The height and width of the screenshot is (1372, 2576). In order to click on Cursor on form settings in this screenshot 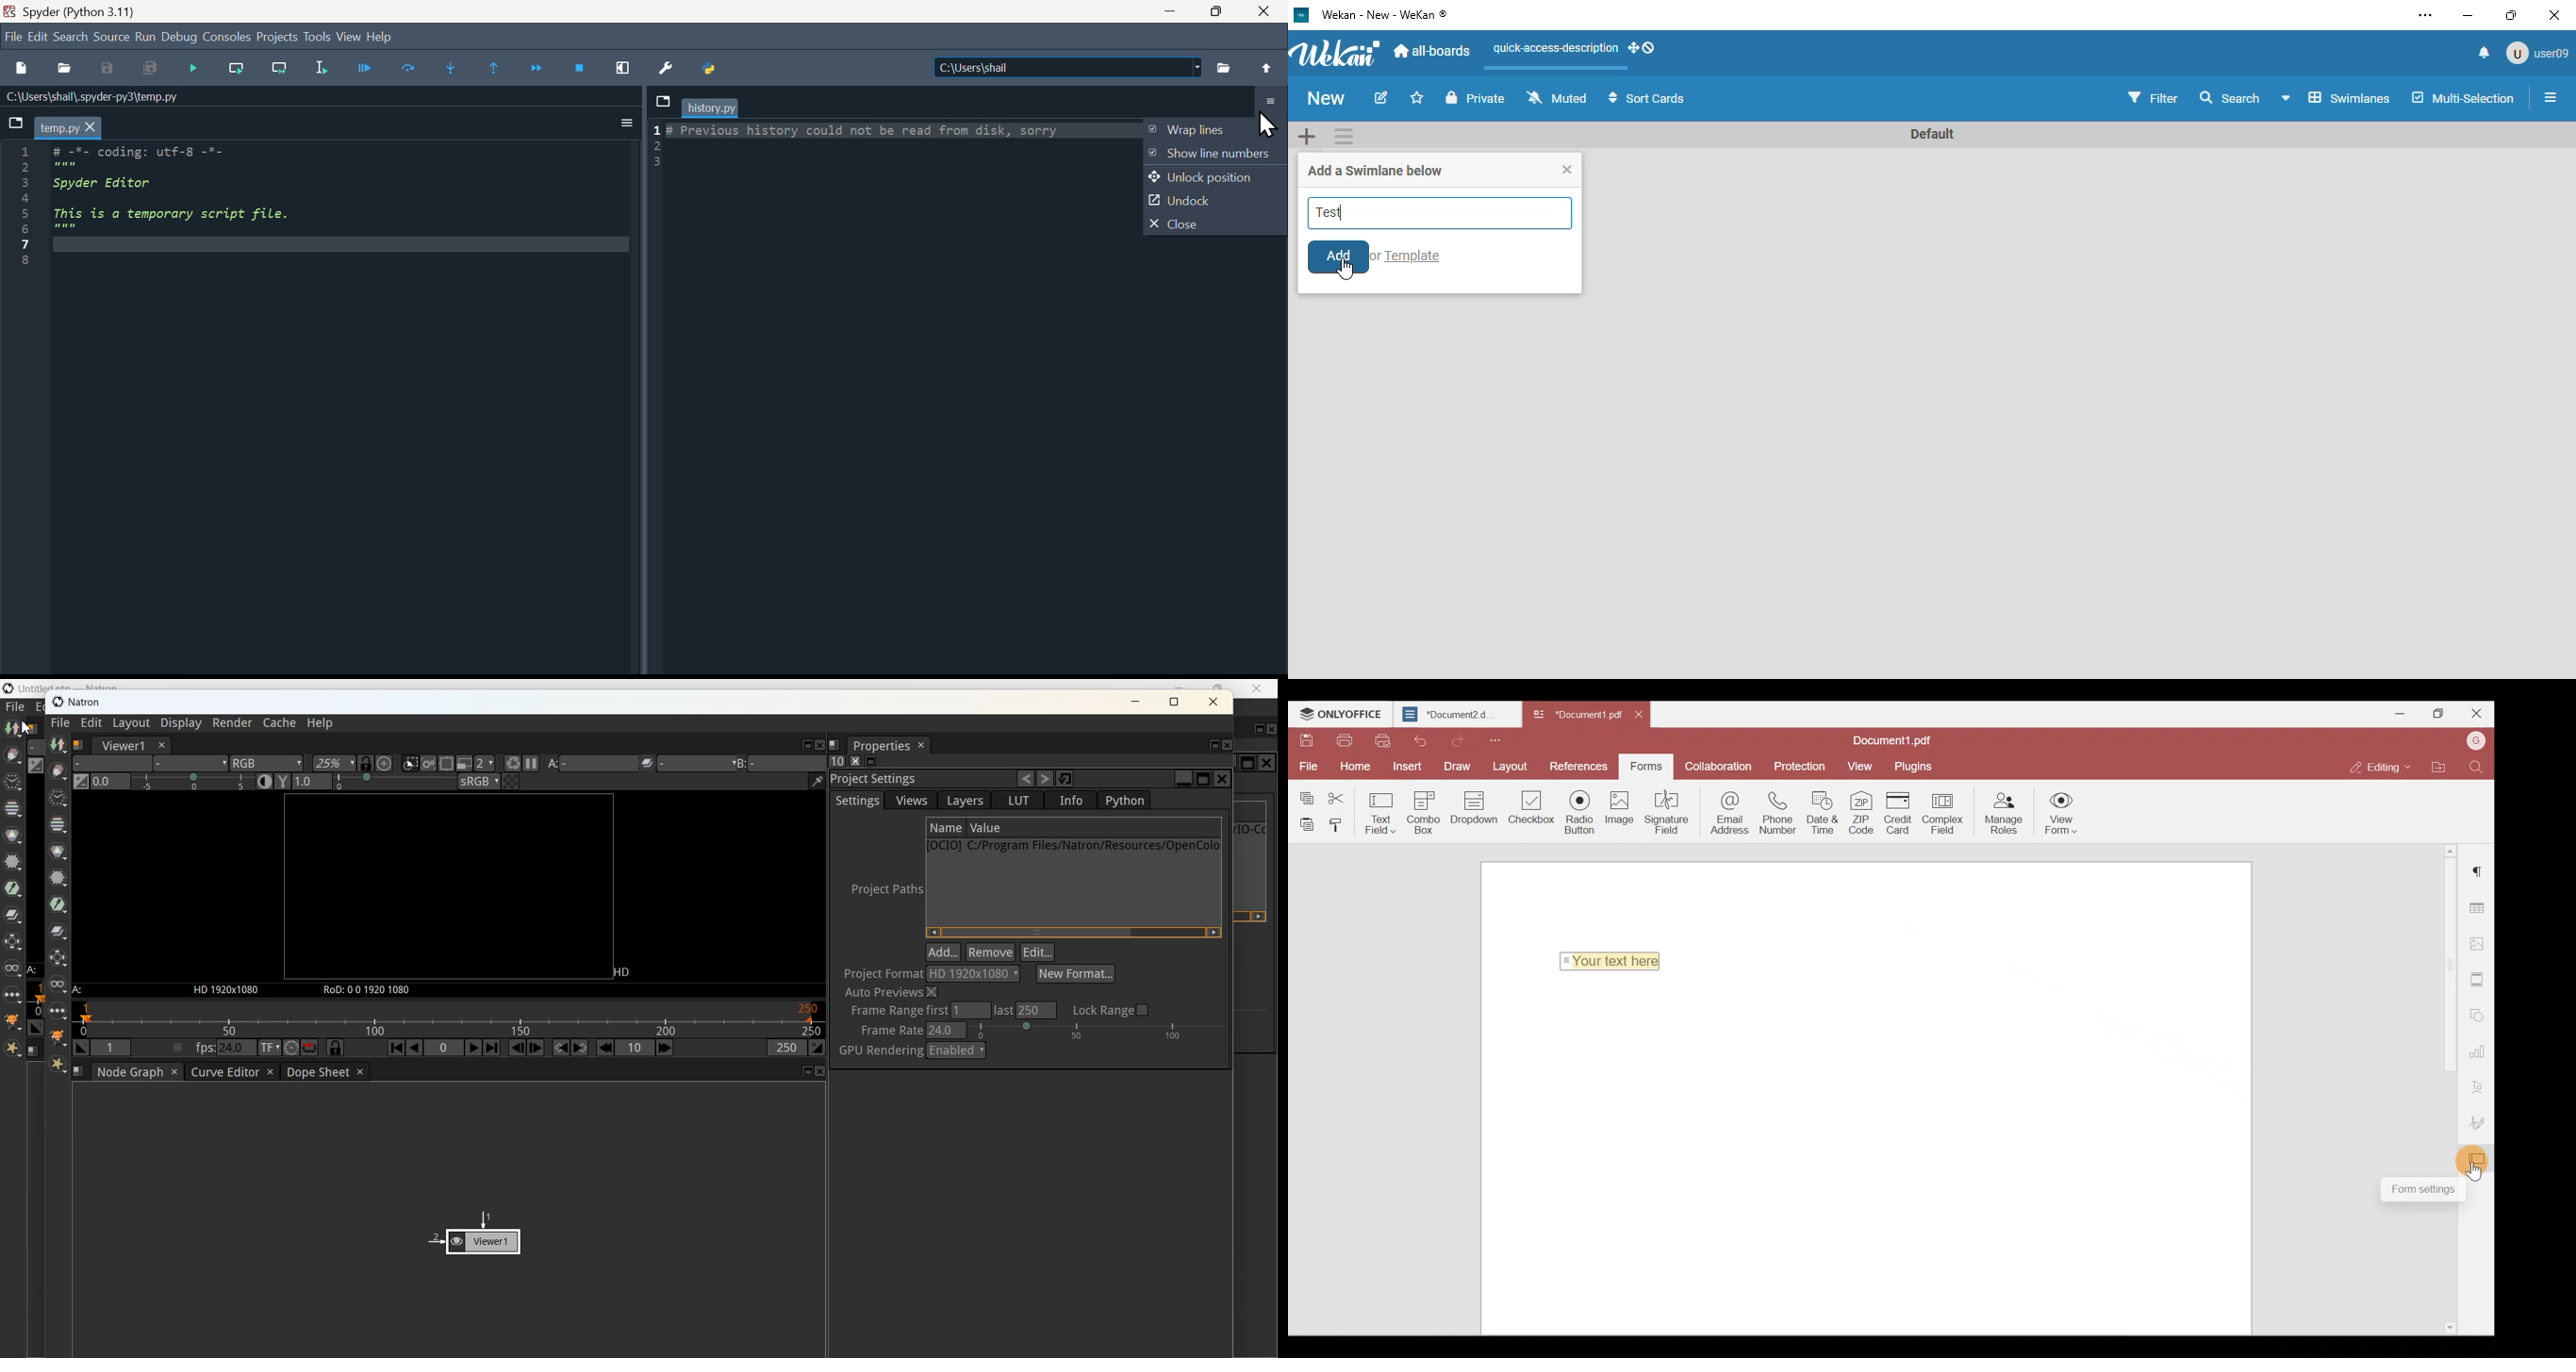, I will do `click(2479, 1173)`.